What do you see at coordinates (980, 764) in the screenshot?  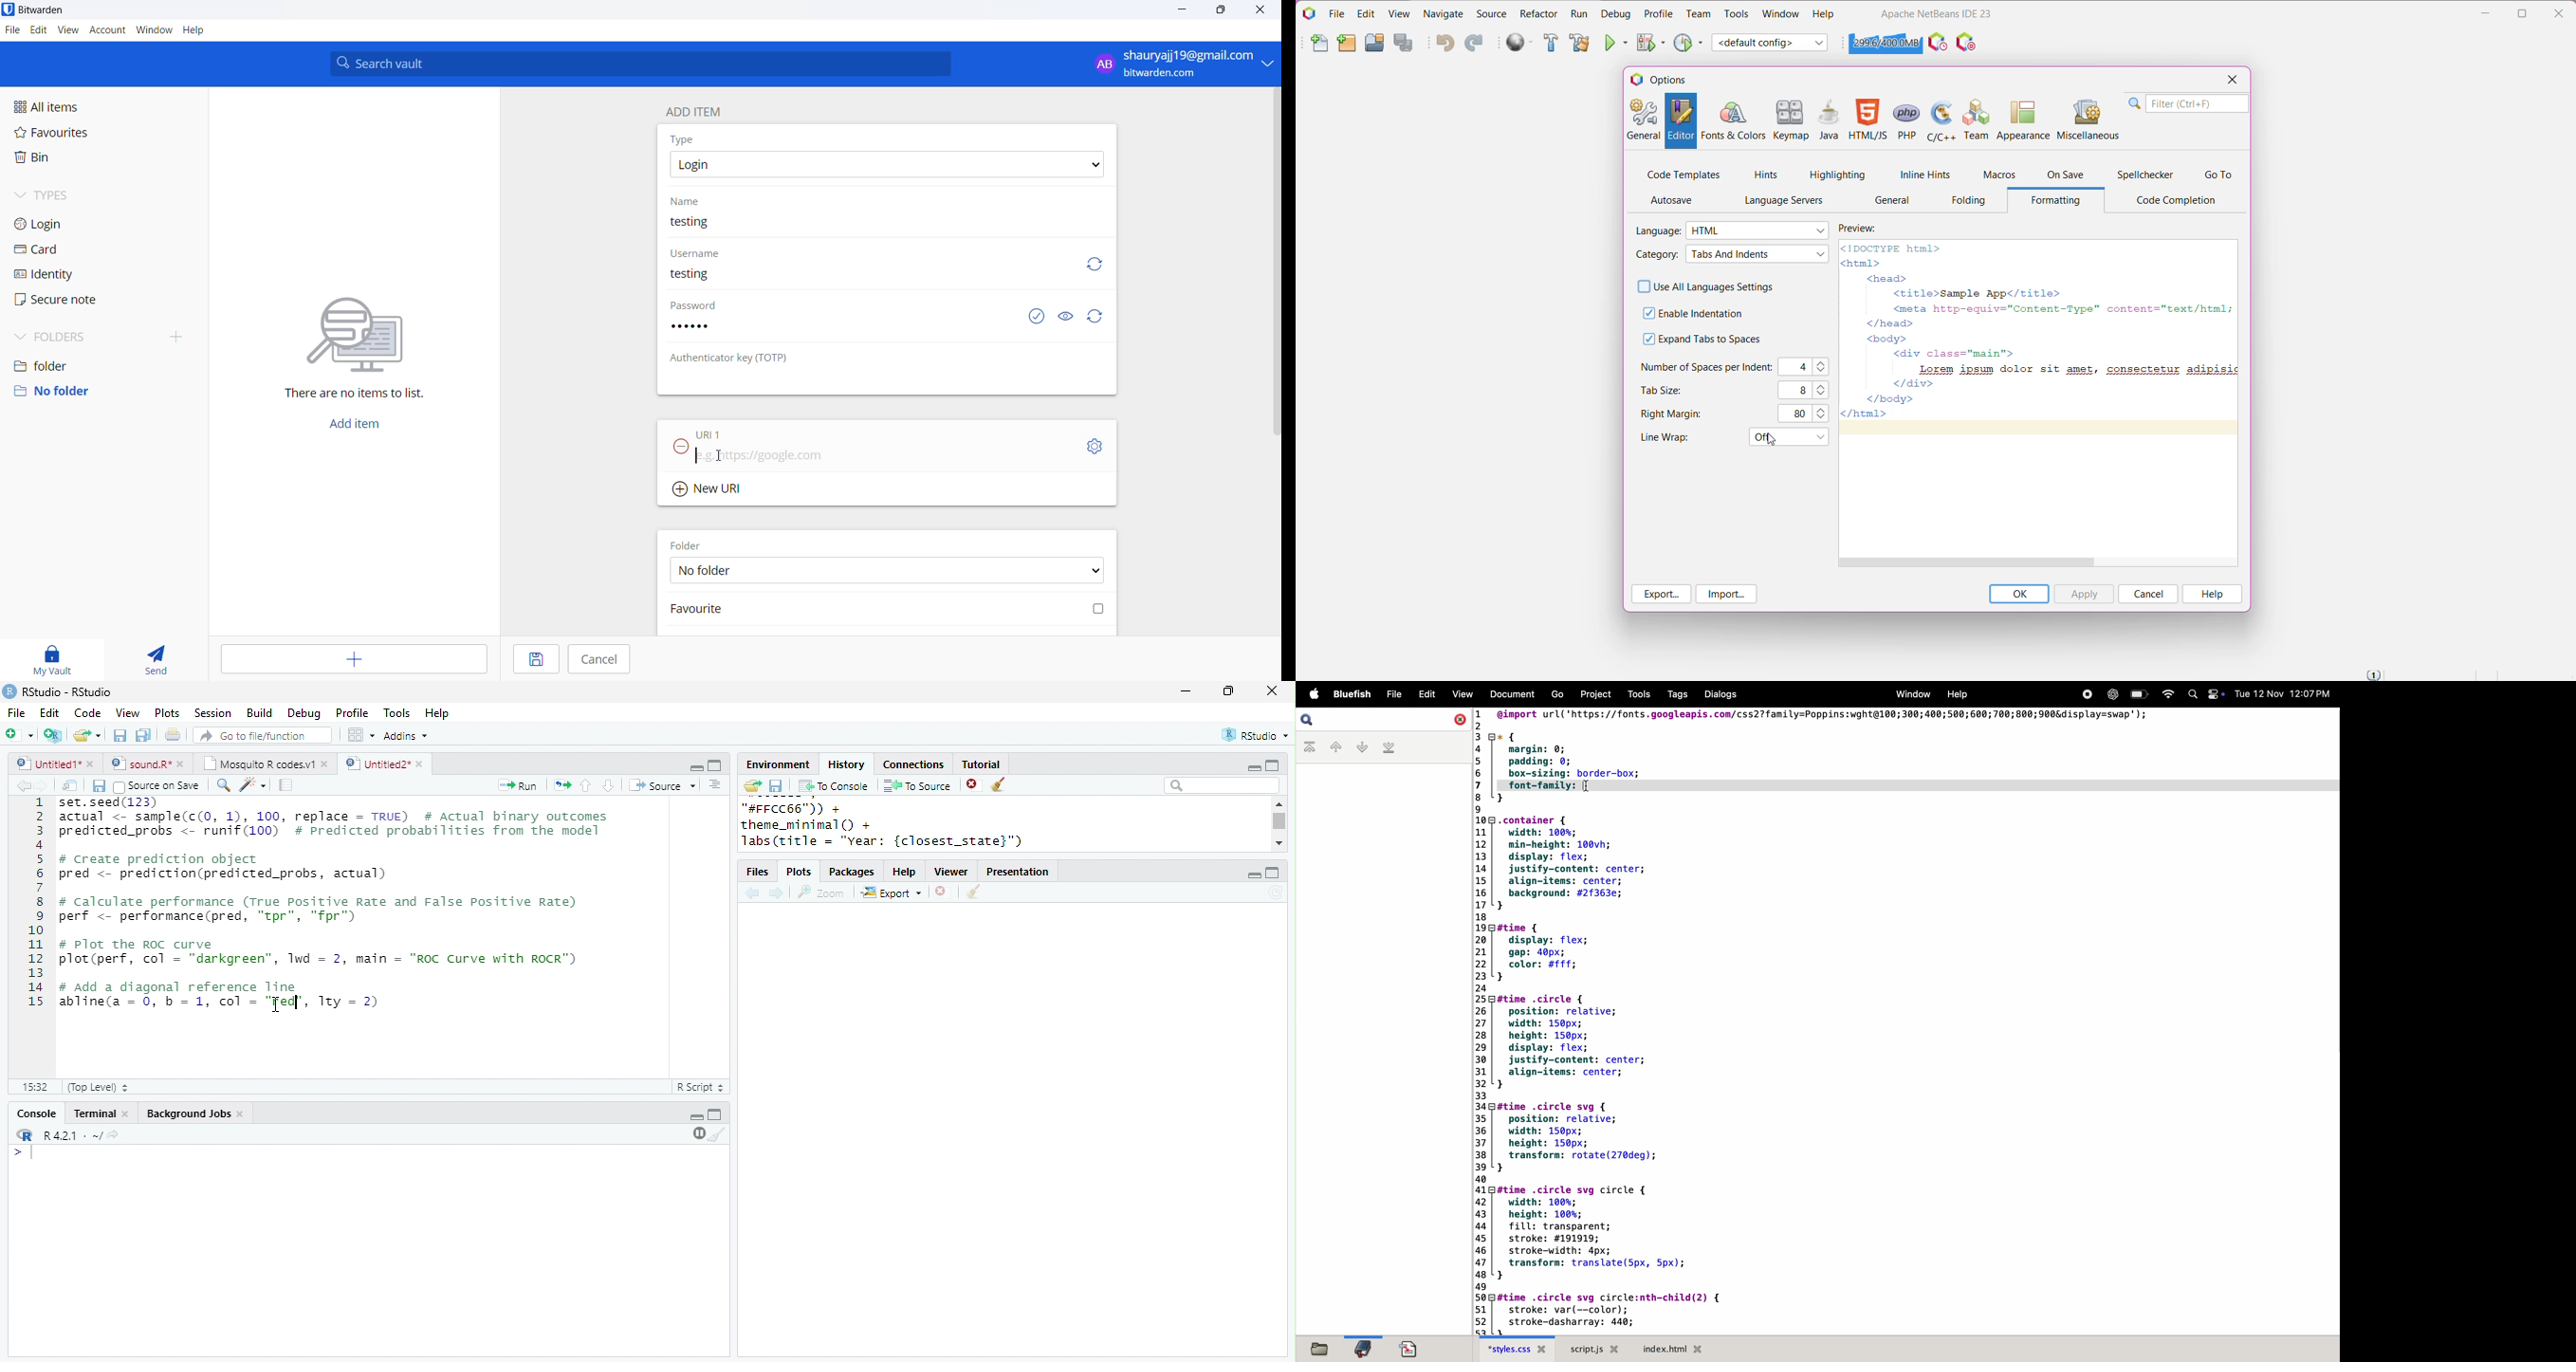 I see `Tutorial` at bounding box center [980, 764].